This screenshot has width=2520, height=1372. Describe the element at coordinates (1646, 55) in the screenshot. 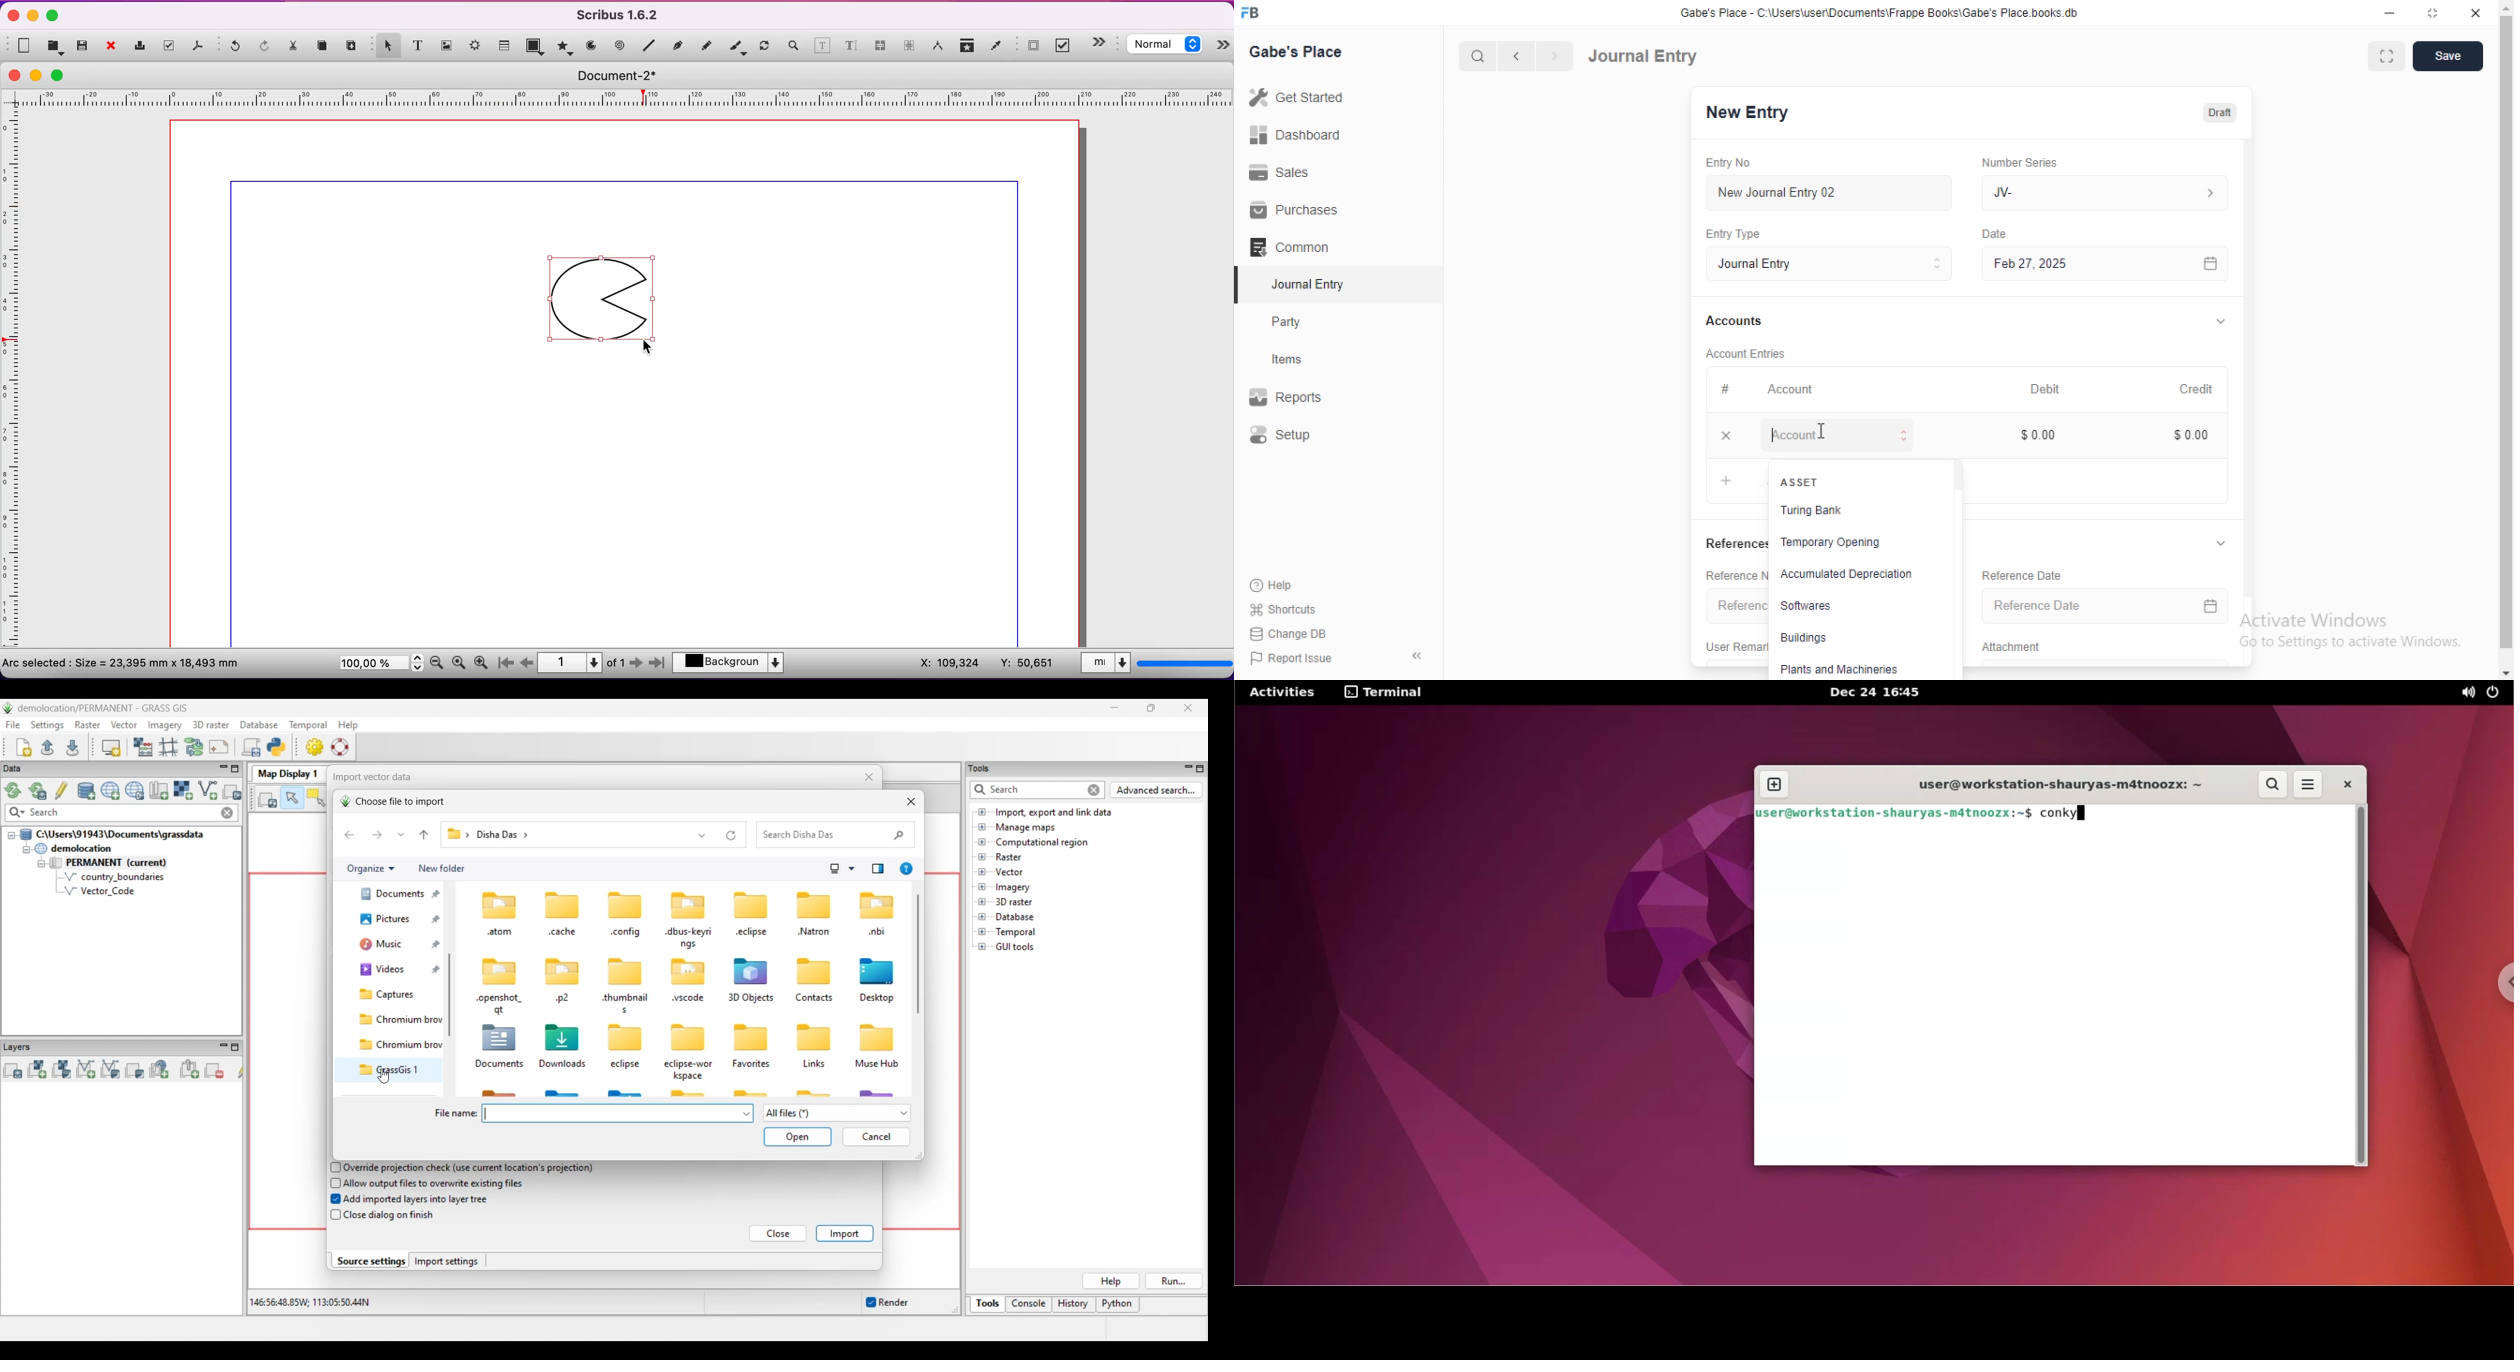

I see `Journal Entry` at that location.